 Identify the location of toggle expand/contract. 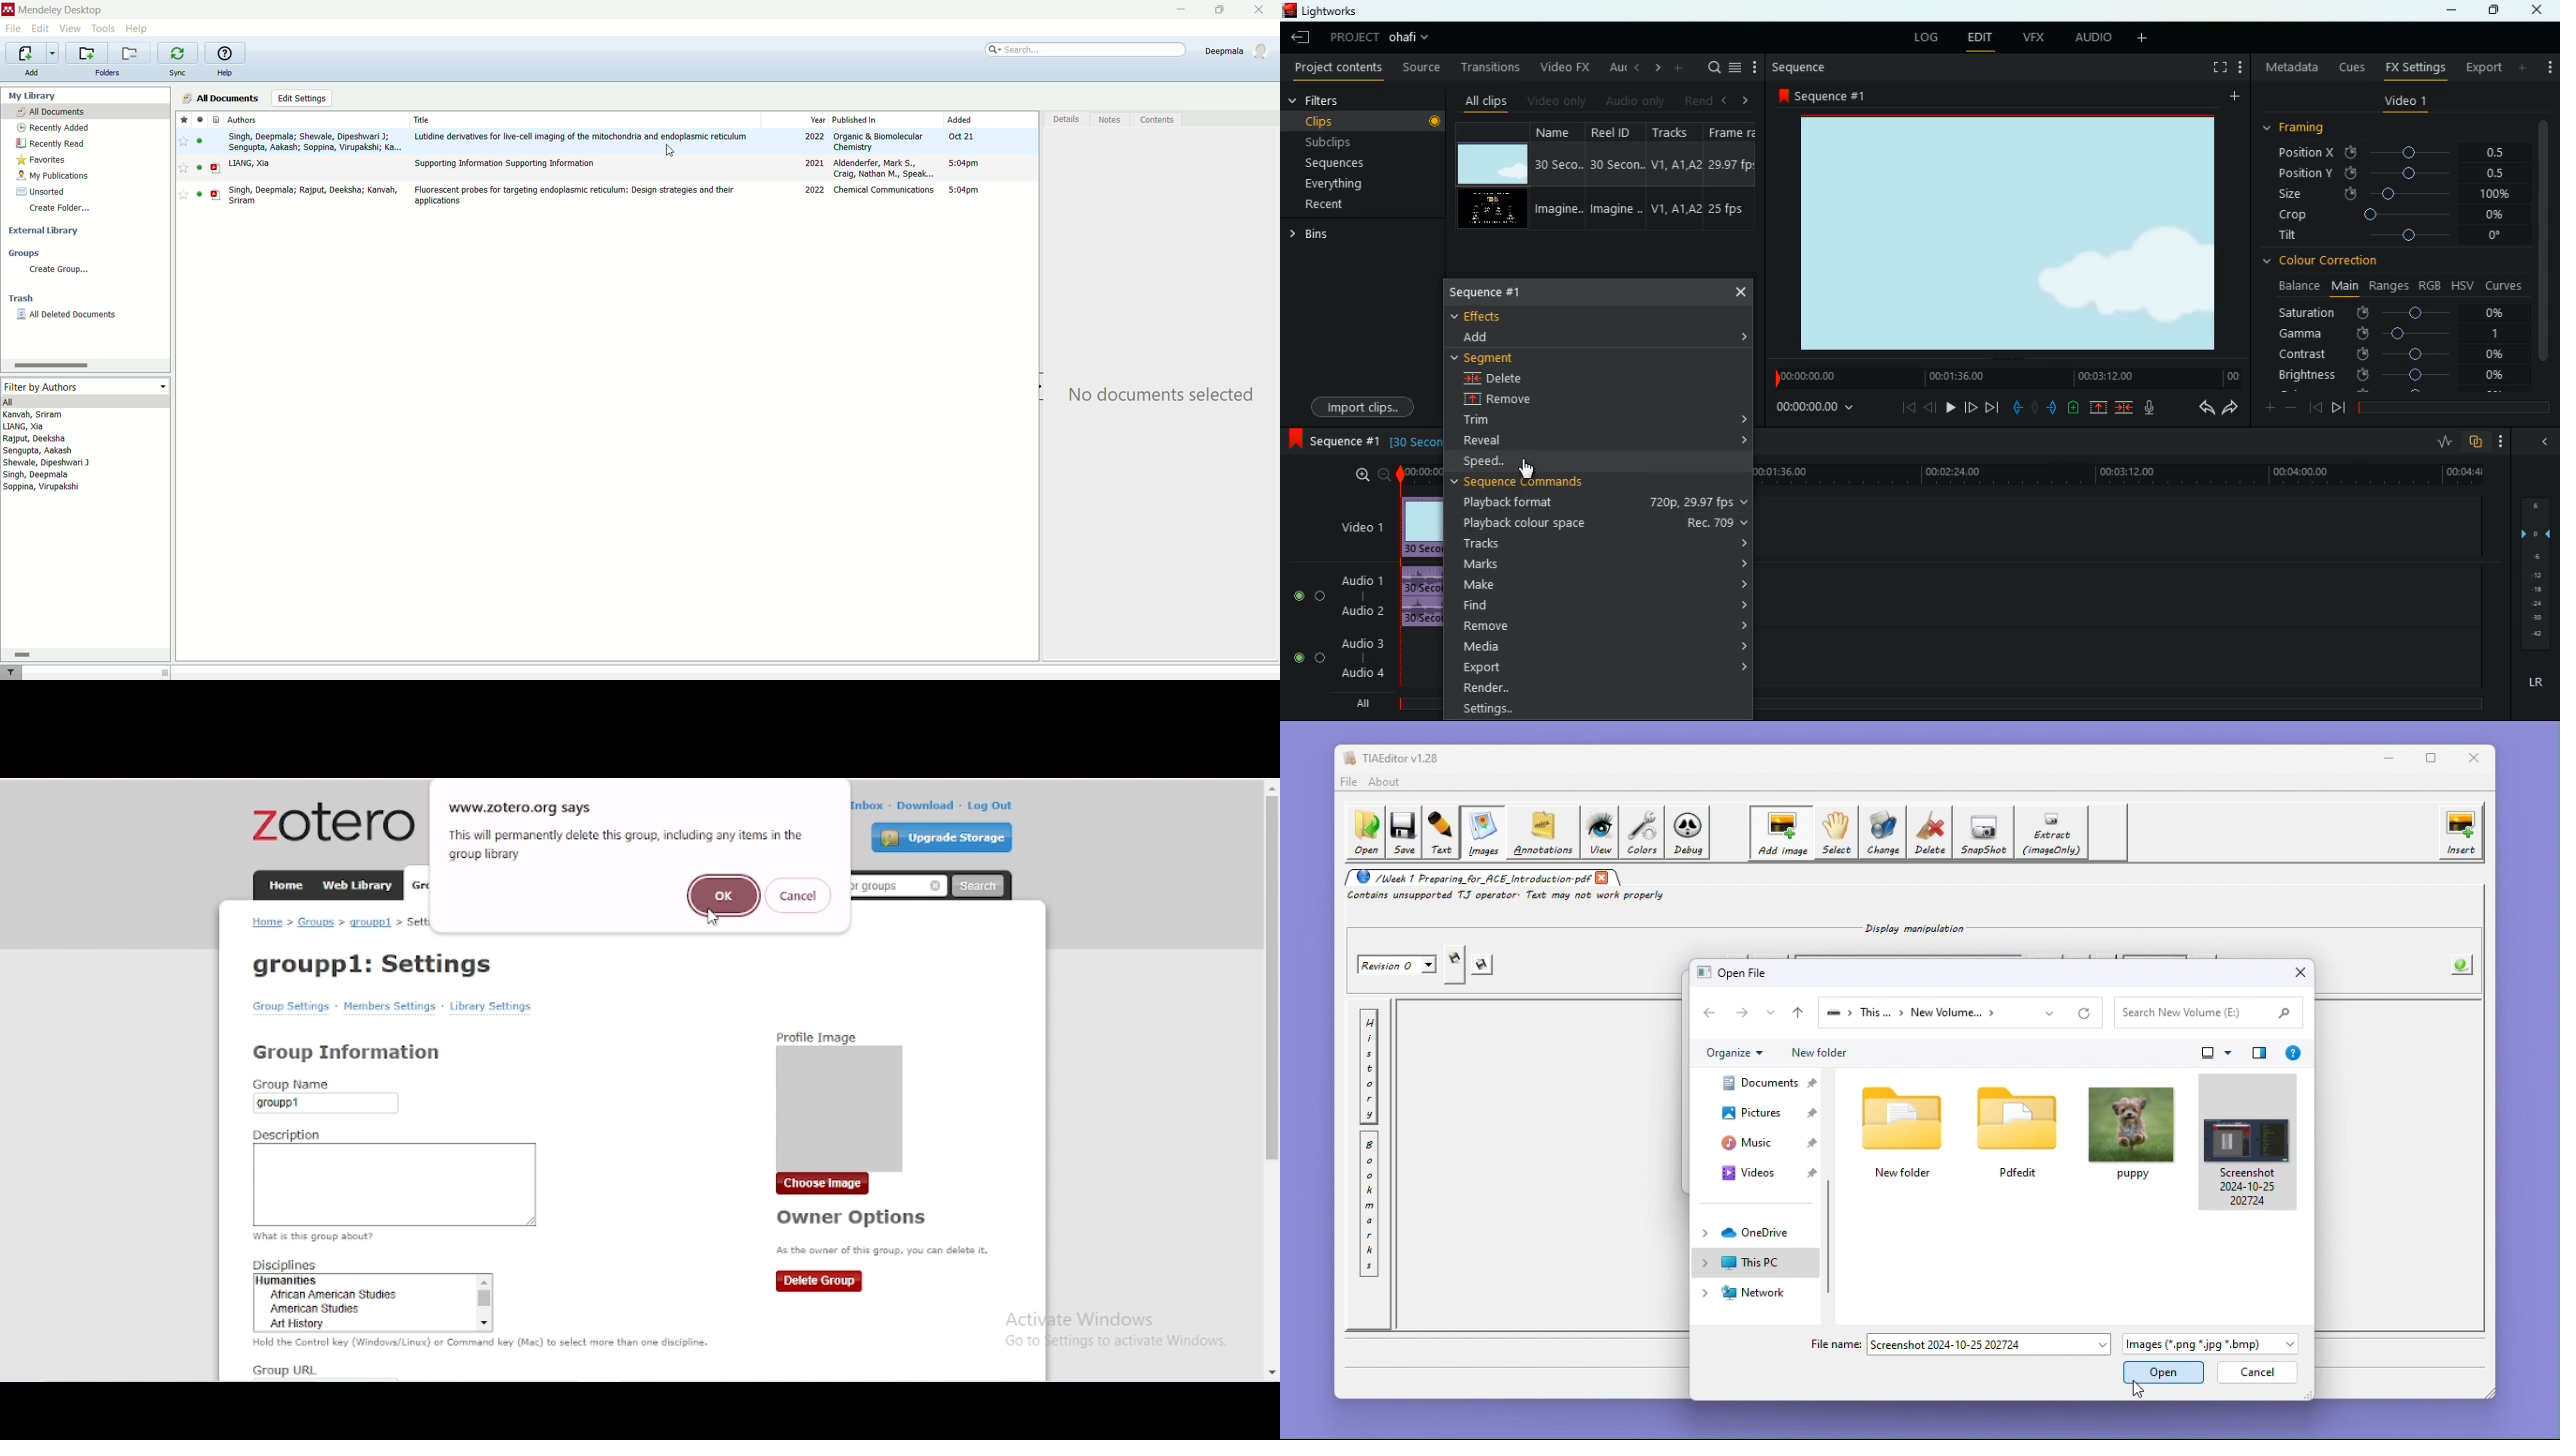
(165, 672).